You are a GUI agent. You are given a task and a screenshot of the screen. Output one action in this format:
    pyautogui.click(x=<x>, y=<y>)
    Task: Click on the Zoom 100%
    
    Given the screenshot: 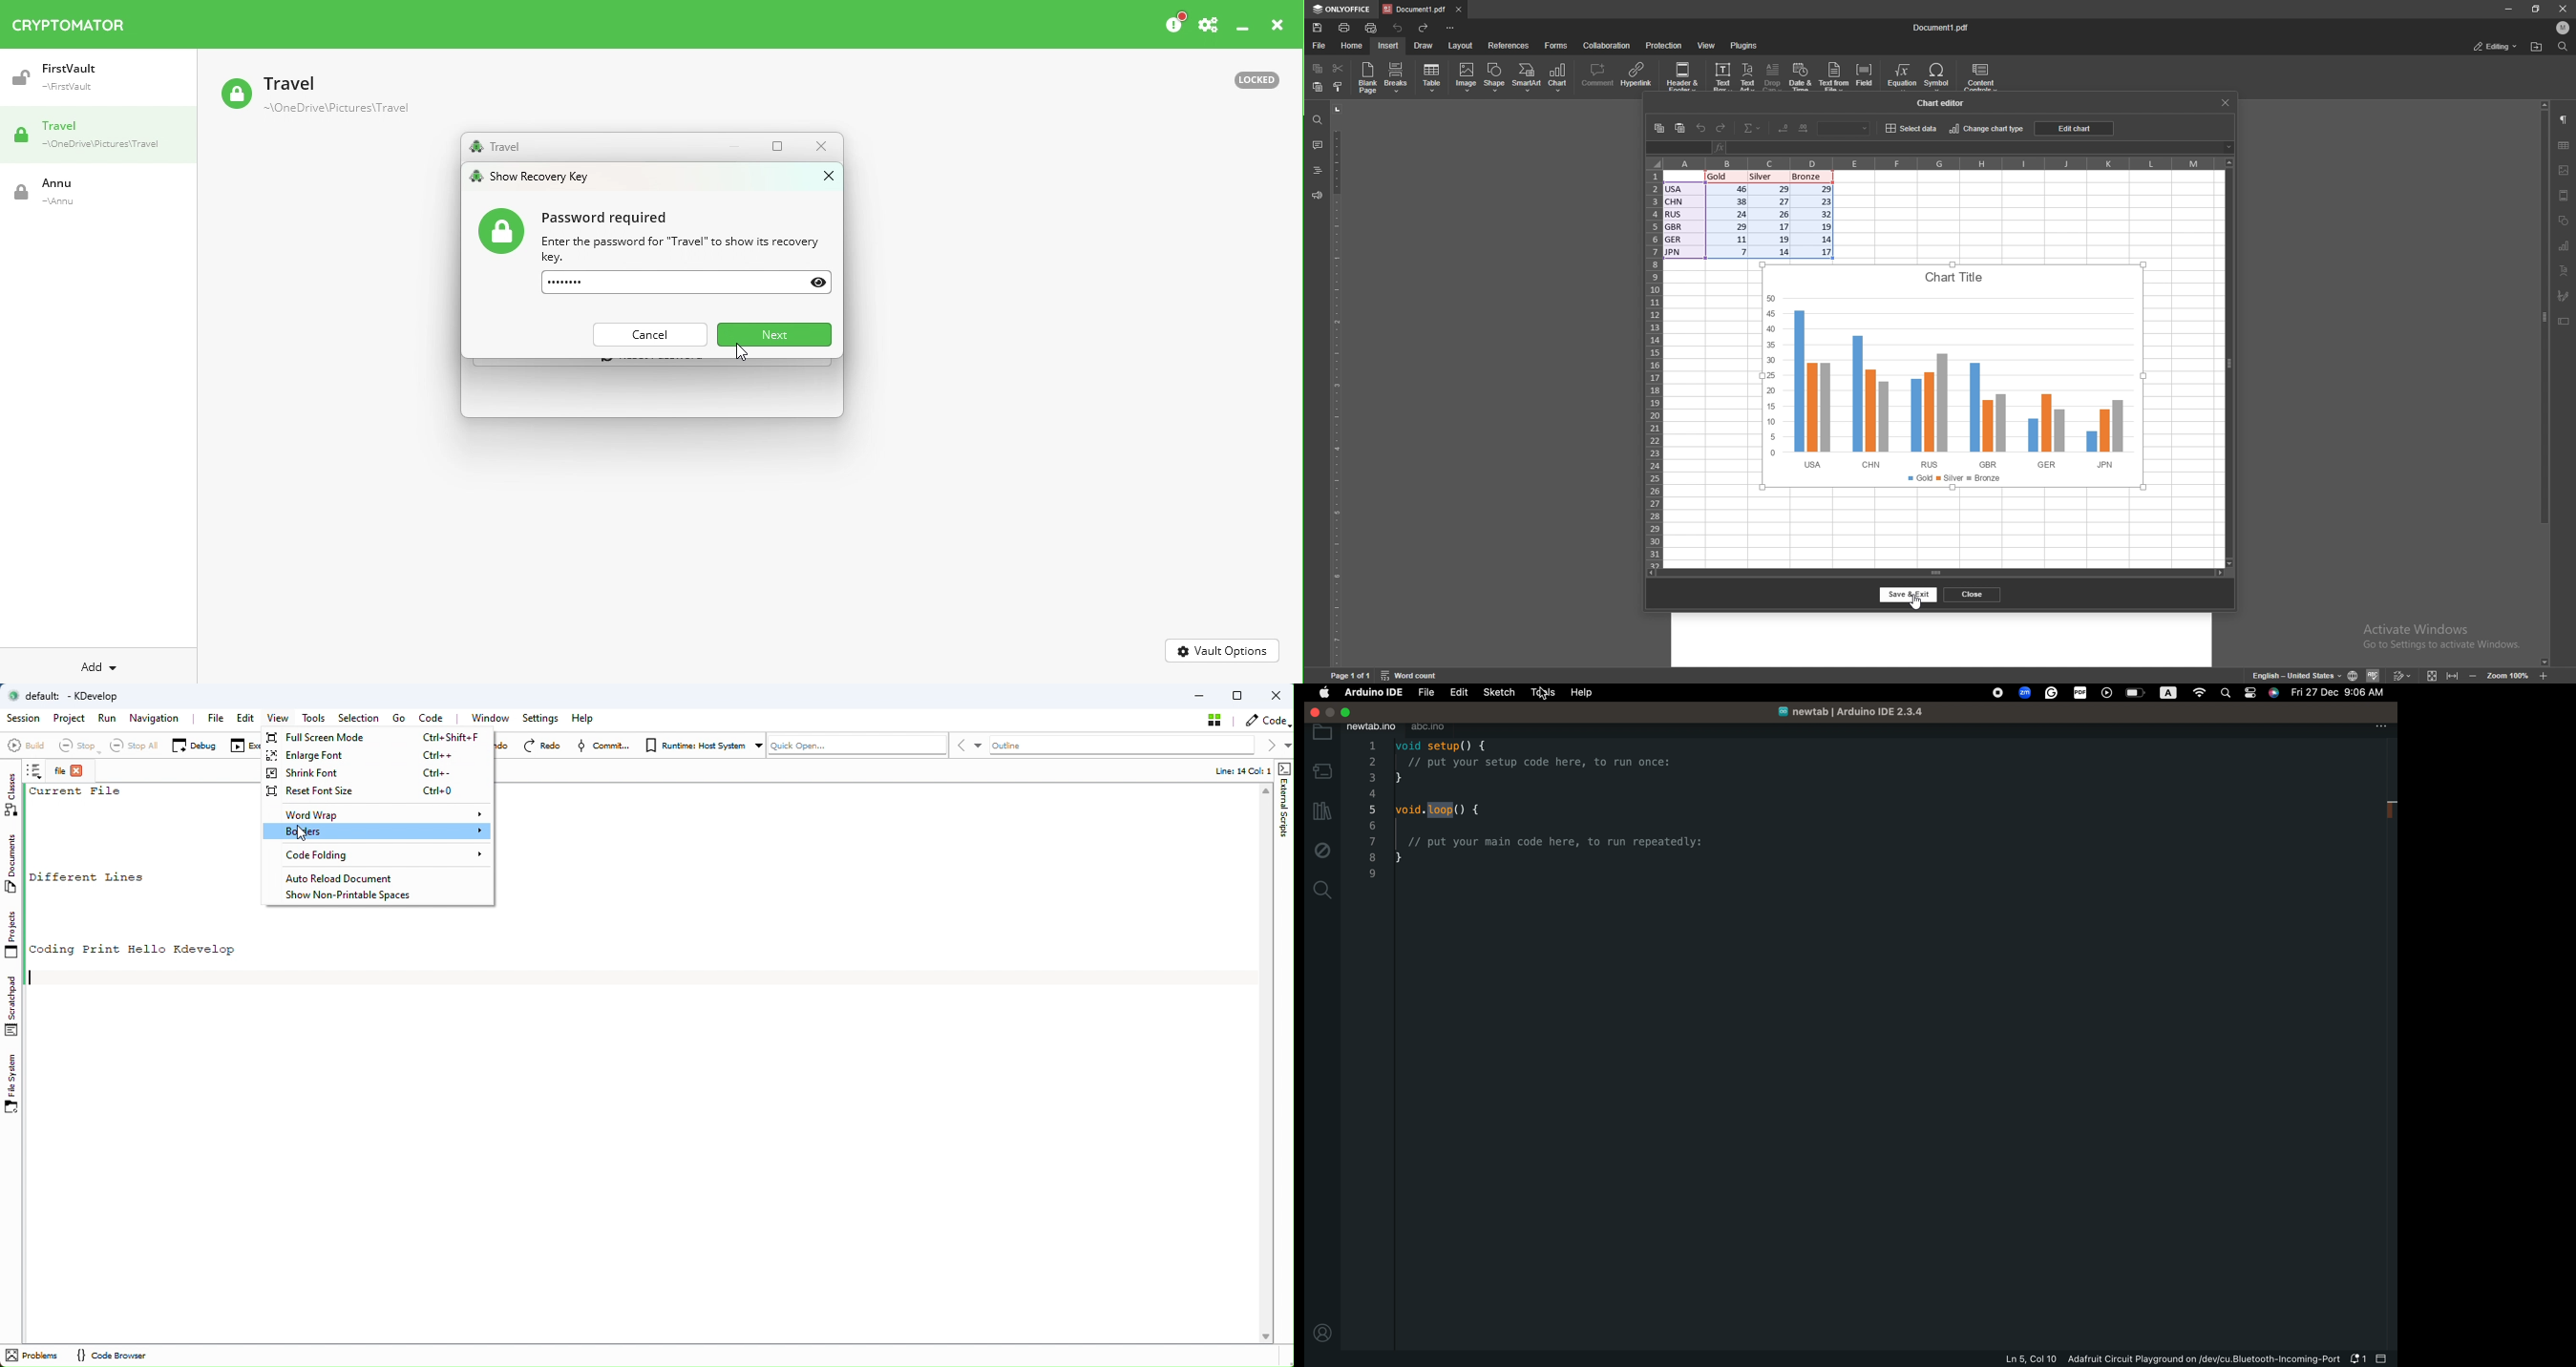 What is the action you would take?
    pyautogui.click(x=2511, y=675)
    